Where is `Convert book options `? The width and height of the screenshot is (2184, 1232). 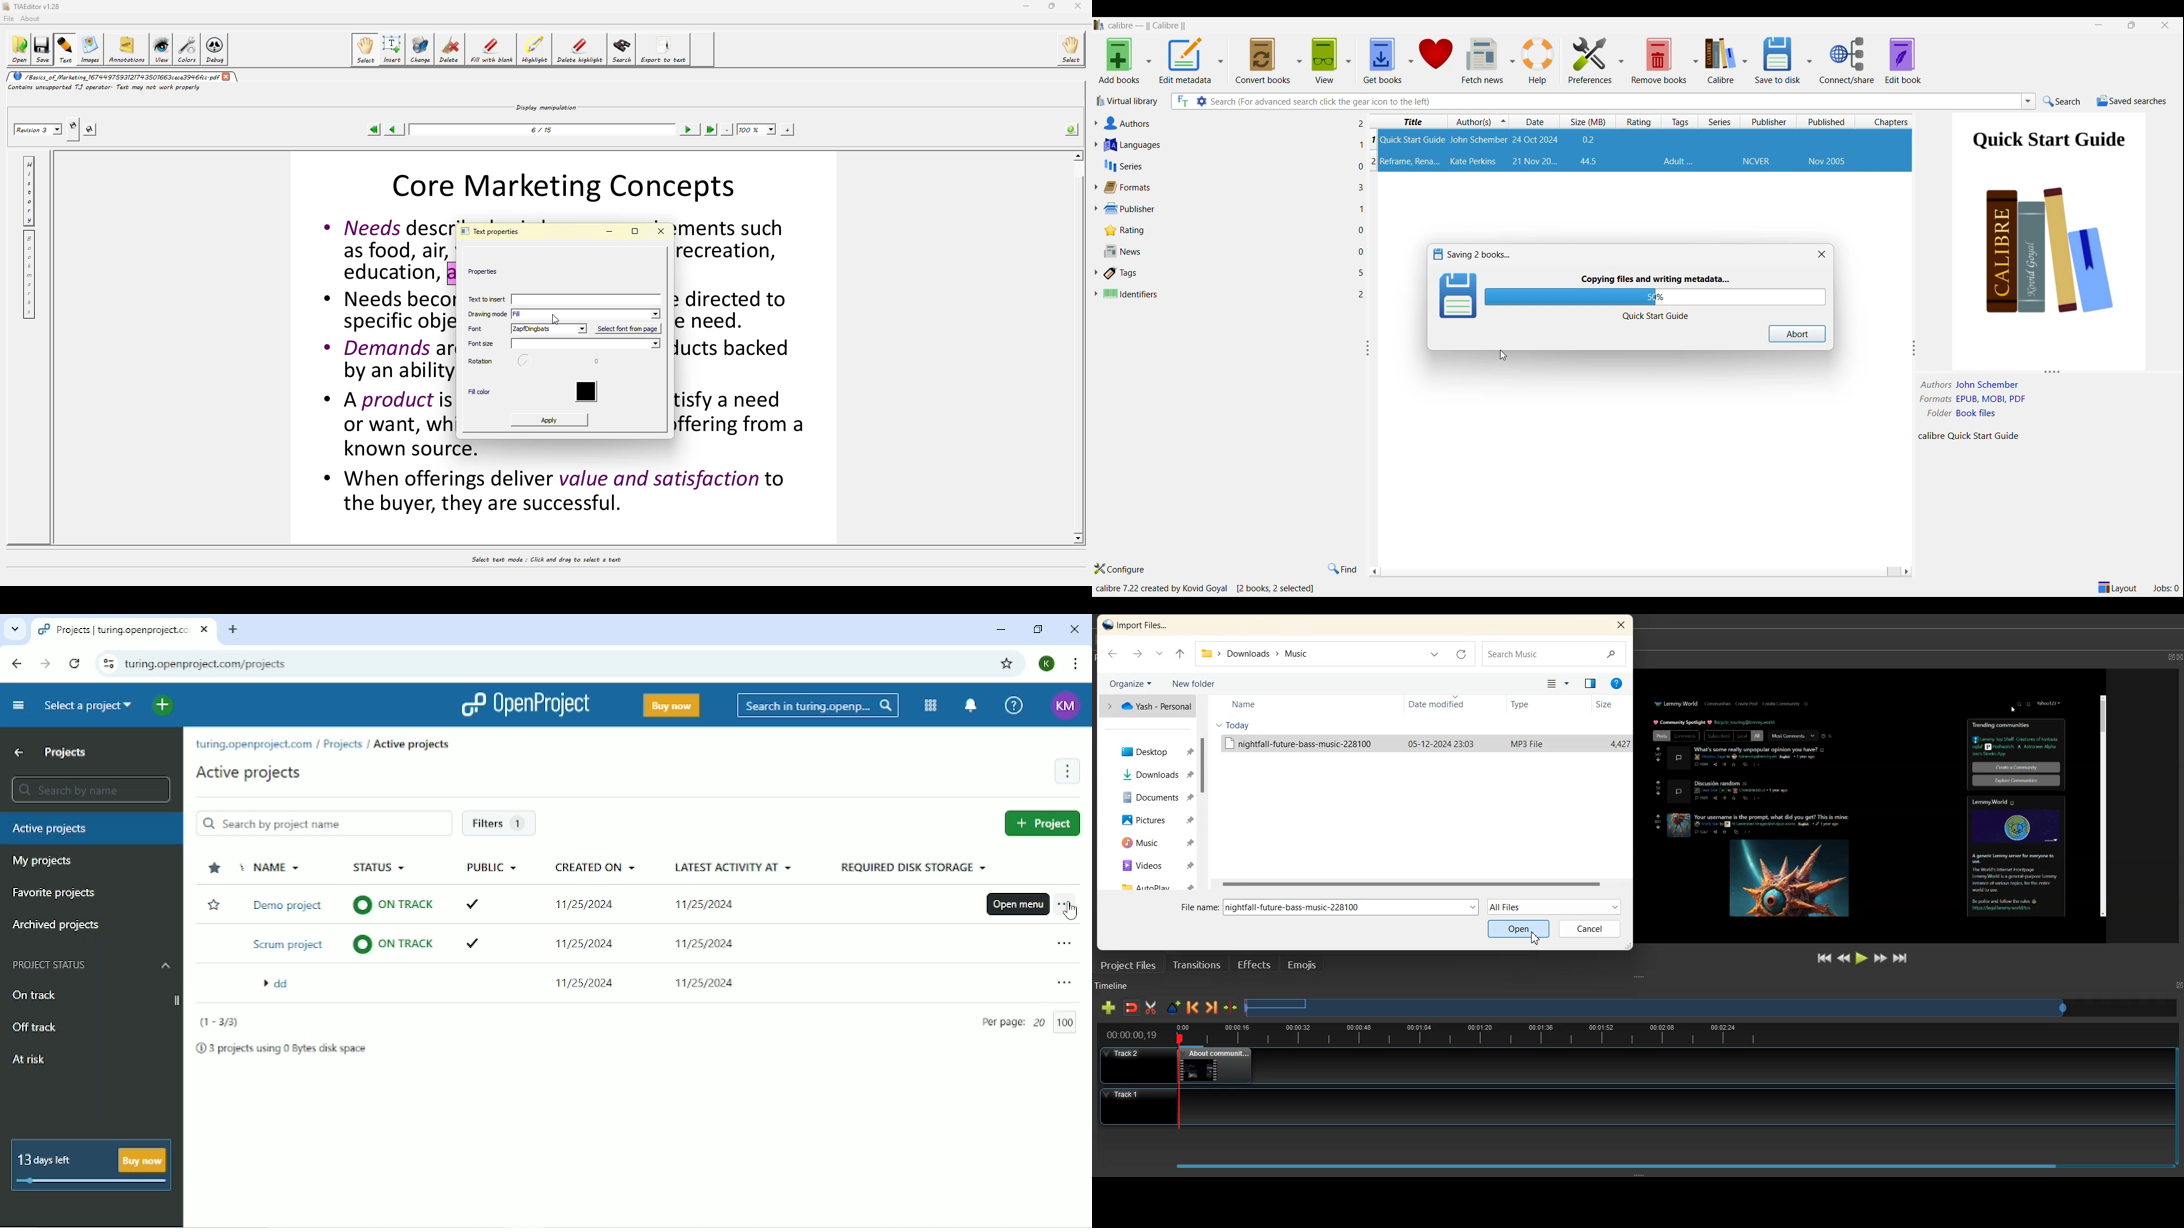 Convert book options  is located at coordinates (1268, 60).